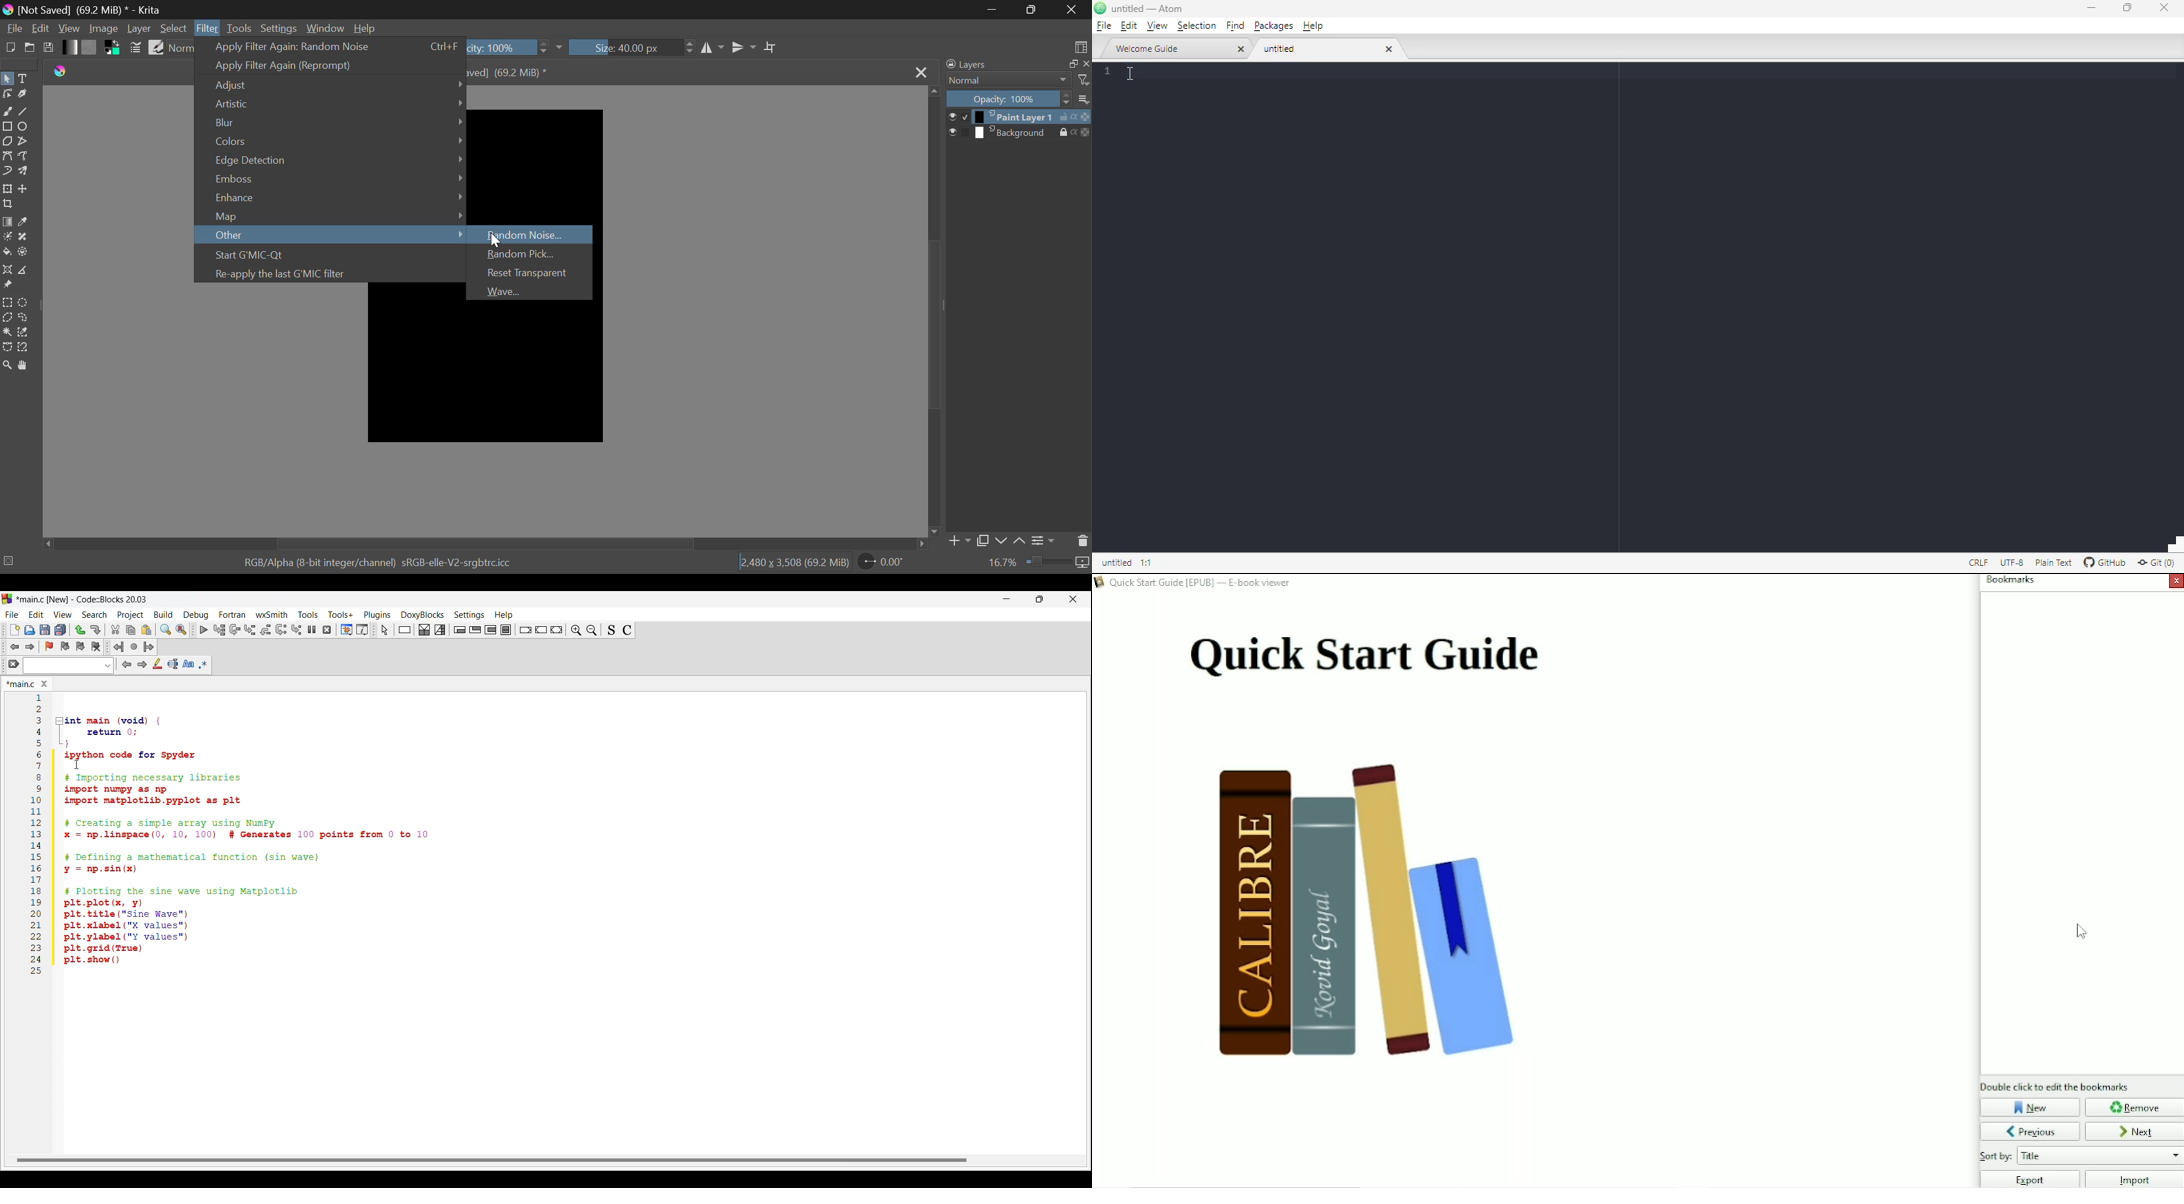 The image size is (2184, 1204). Describe the element at coordinates (61, 70) in the screenshot. I see `Krita Logo` at that location.